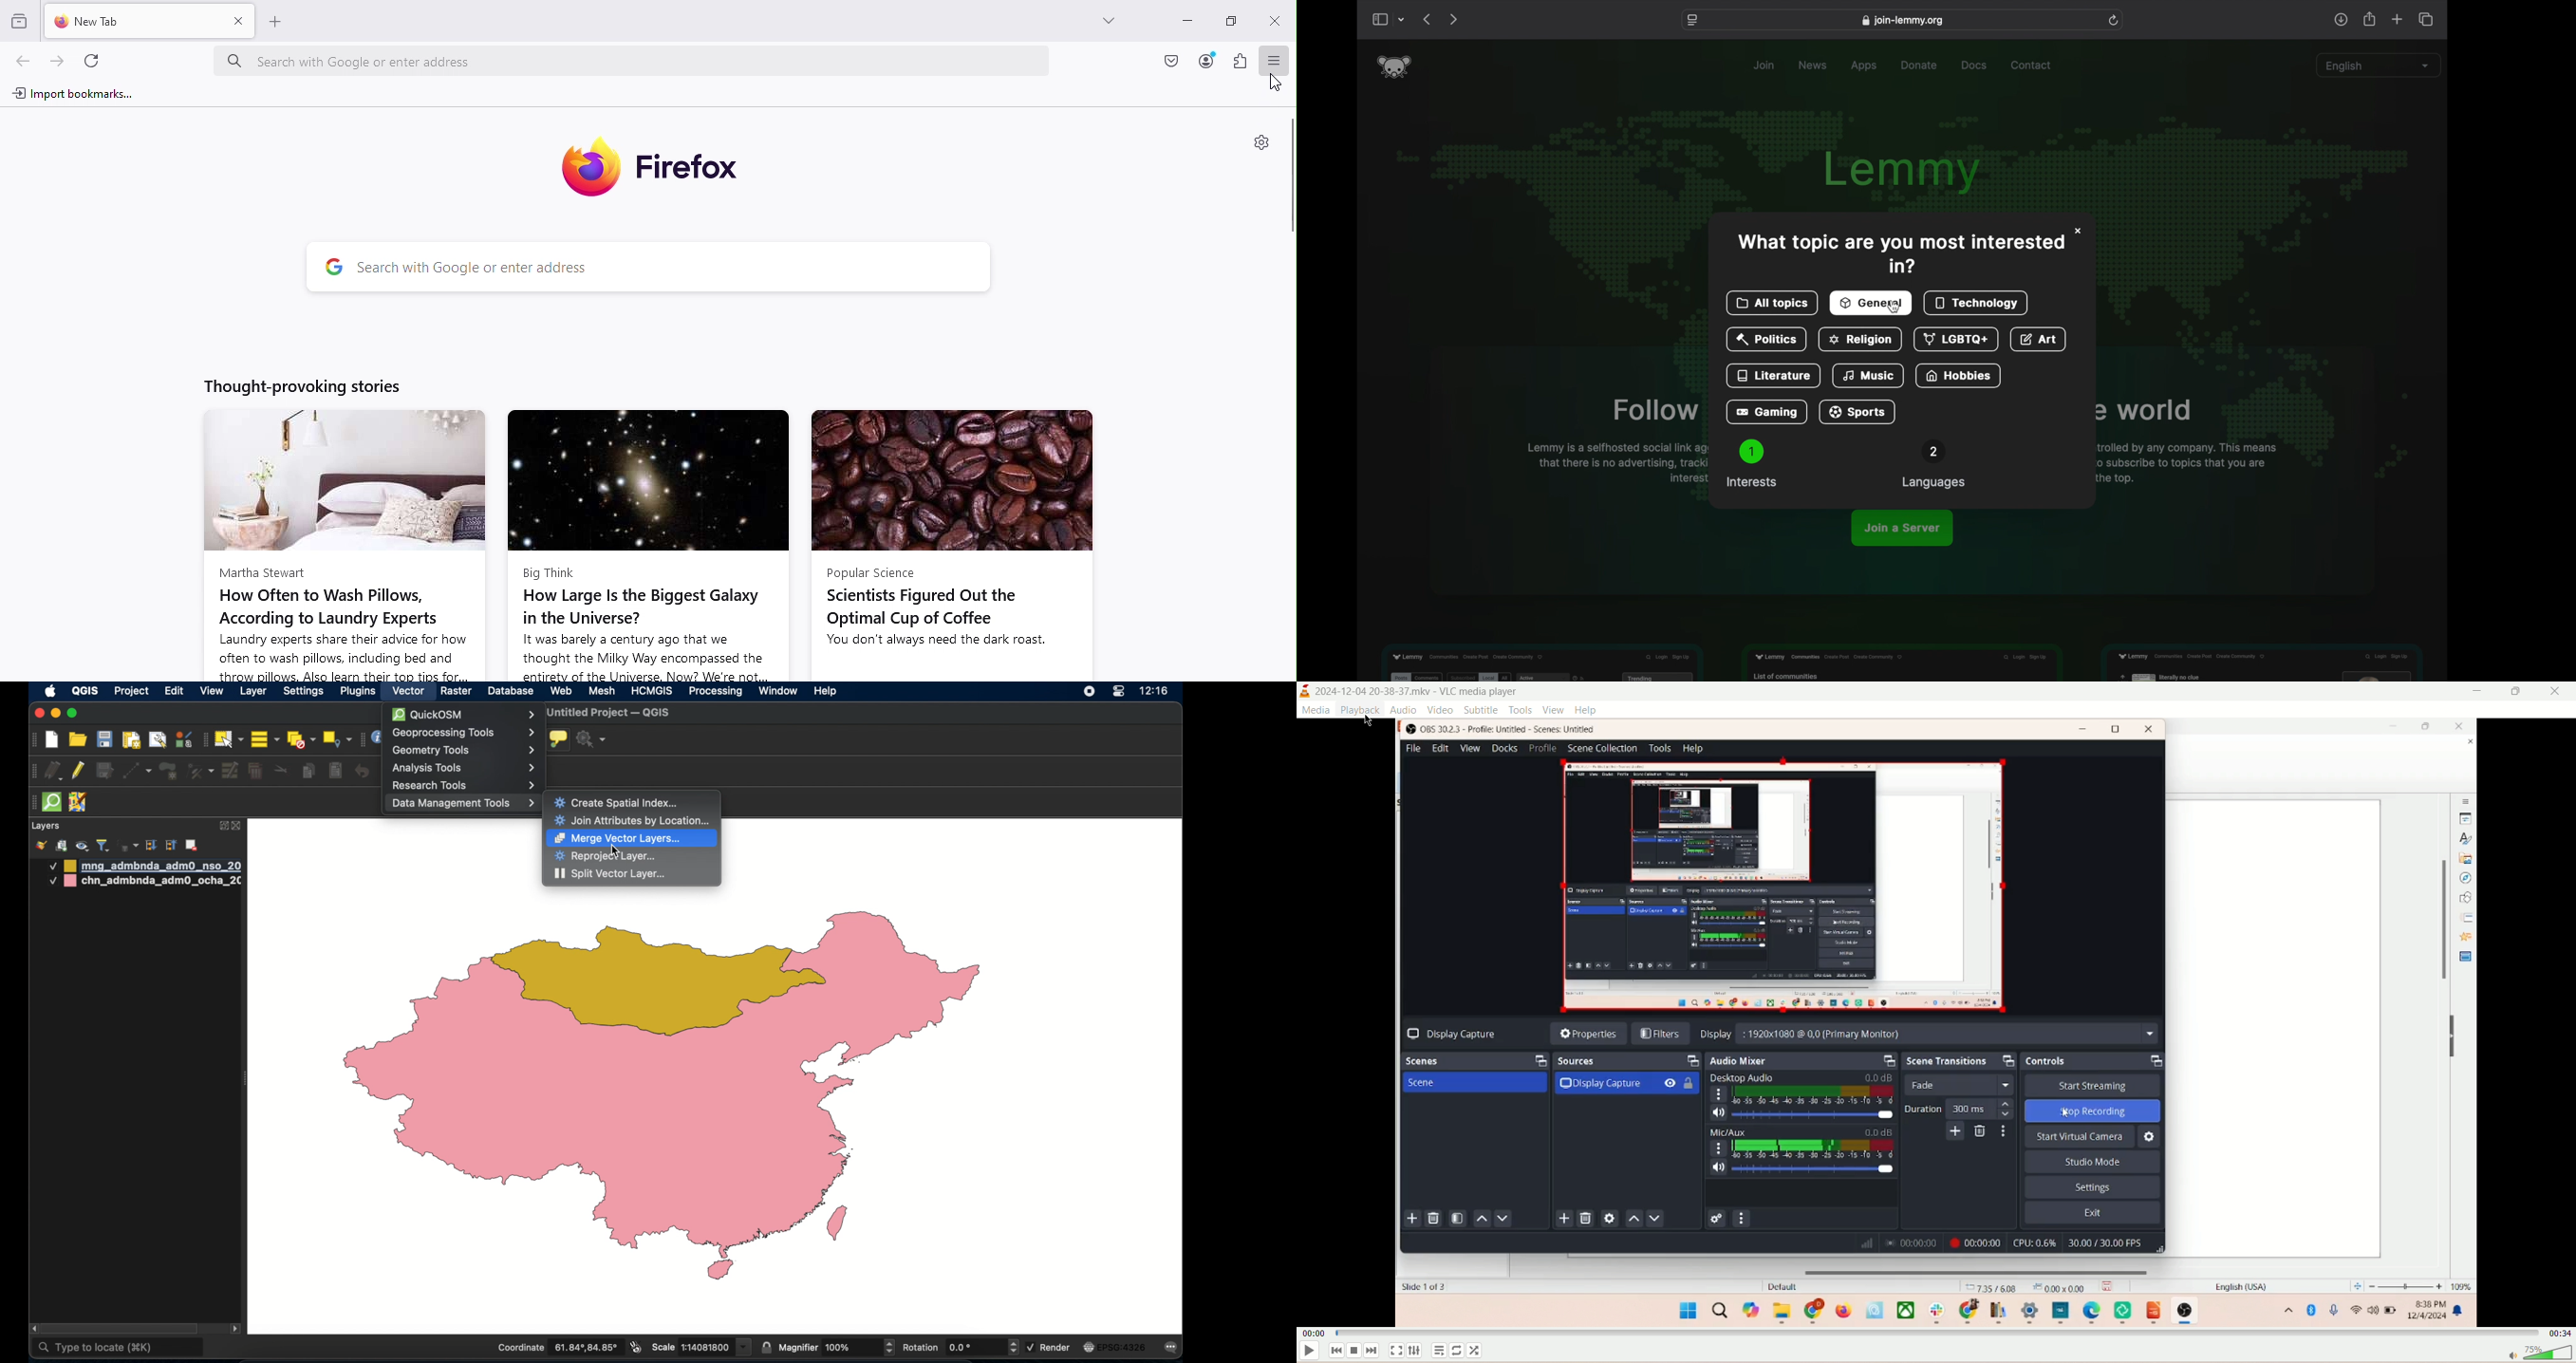  What do you see at coordinates (1905, 172) in the screenshot?
I see `lemmy` at bounding box center [1905, 172].